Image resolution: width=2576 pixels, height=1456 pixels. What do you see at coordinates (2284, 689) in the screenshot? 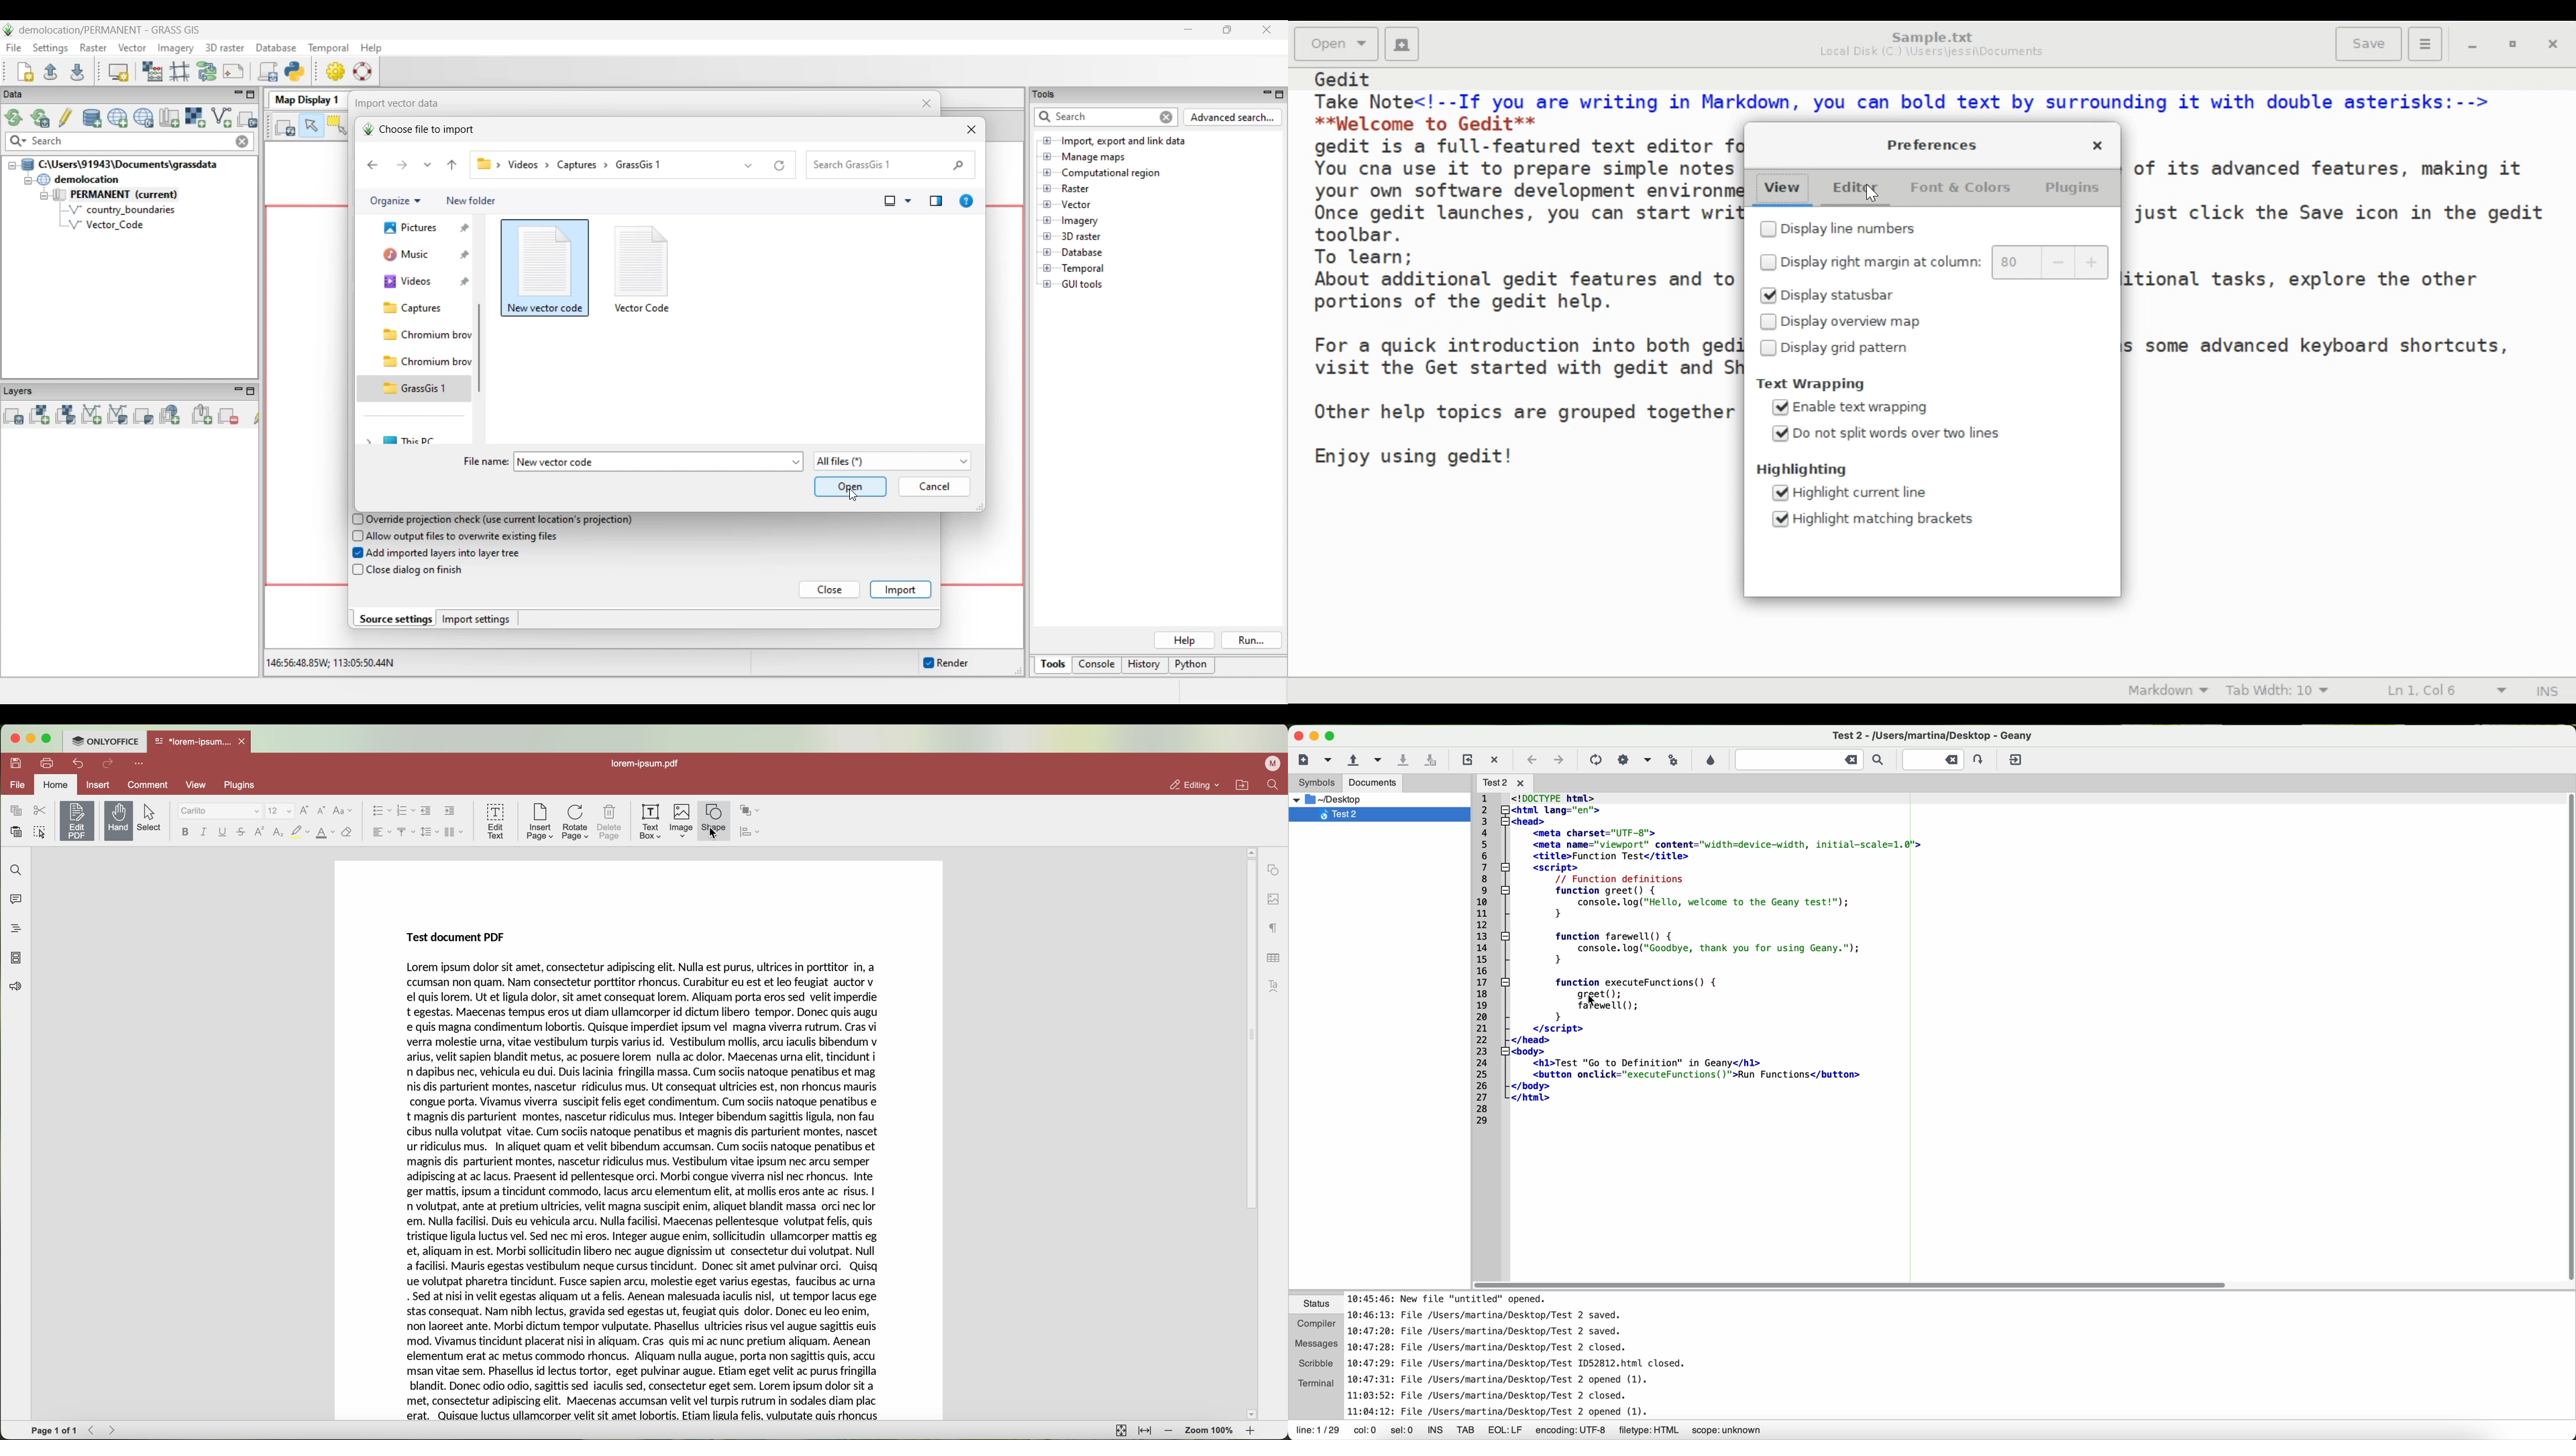
I see `Tab Width: 10` at bounding box center [2284, 689].